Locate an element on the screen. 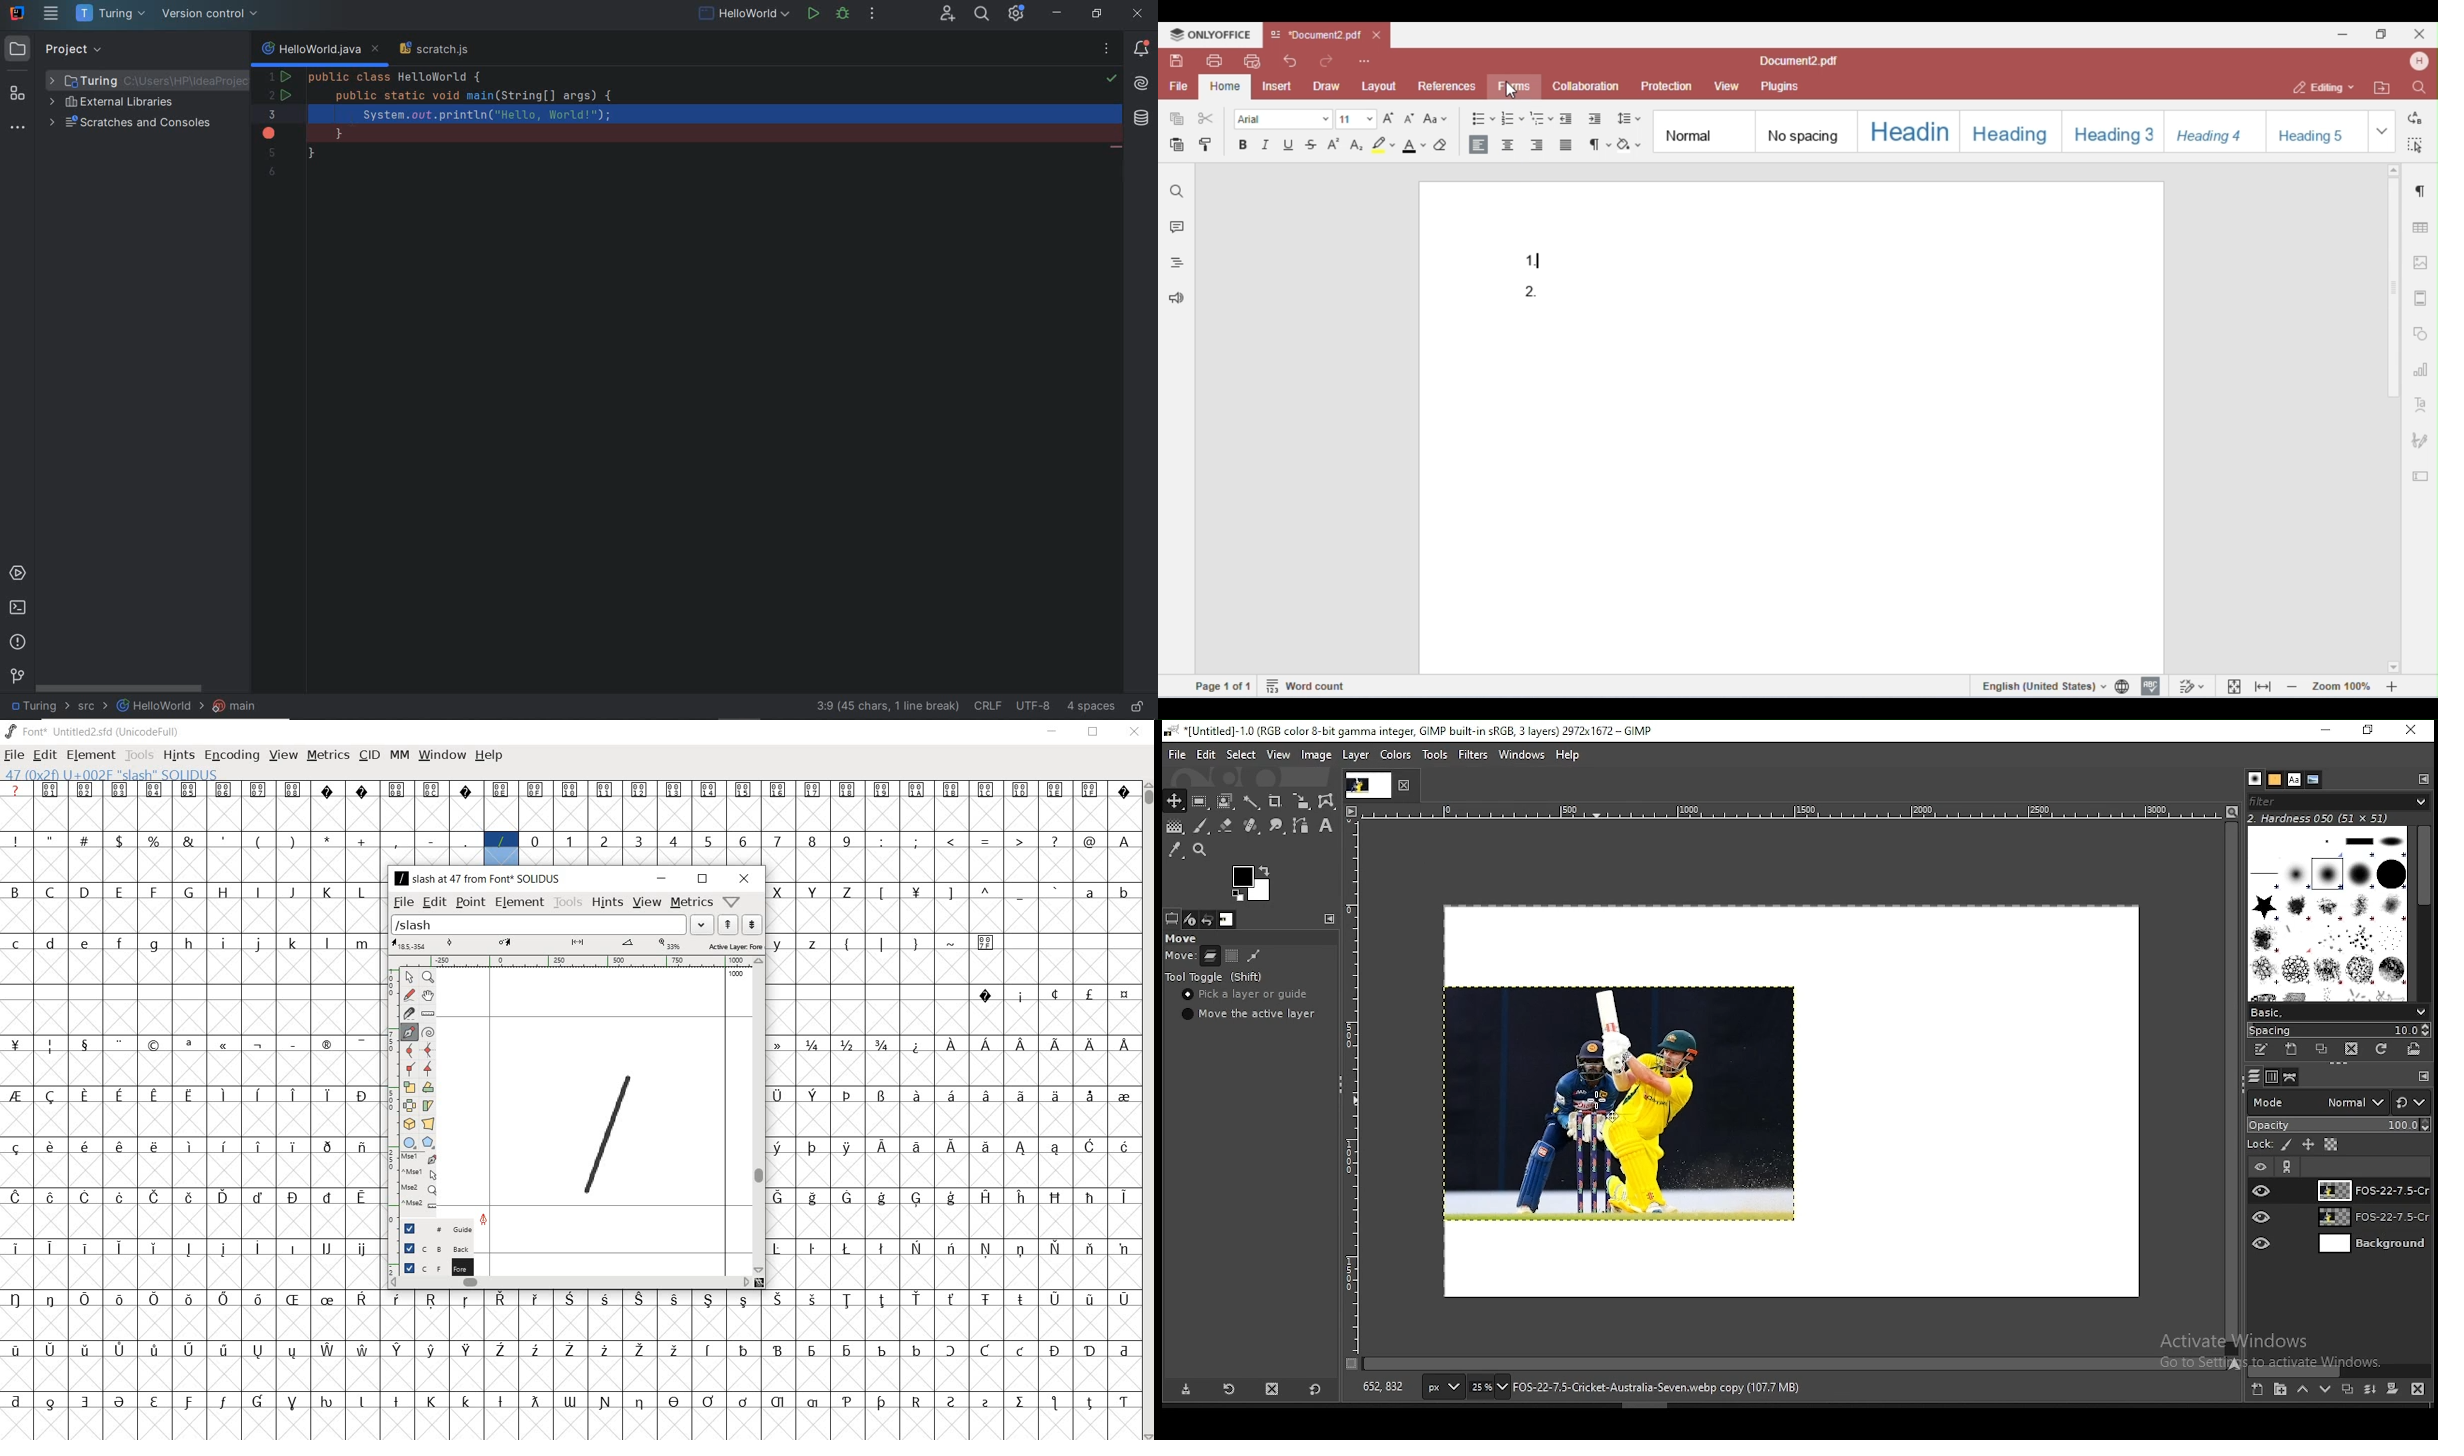 This screenshot has height=1456, width=2464. main menu is located at coordinates (51, 15).